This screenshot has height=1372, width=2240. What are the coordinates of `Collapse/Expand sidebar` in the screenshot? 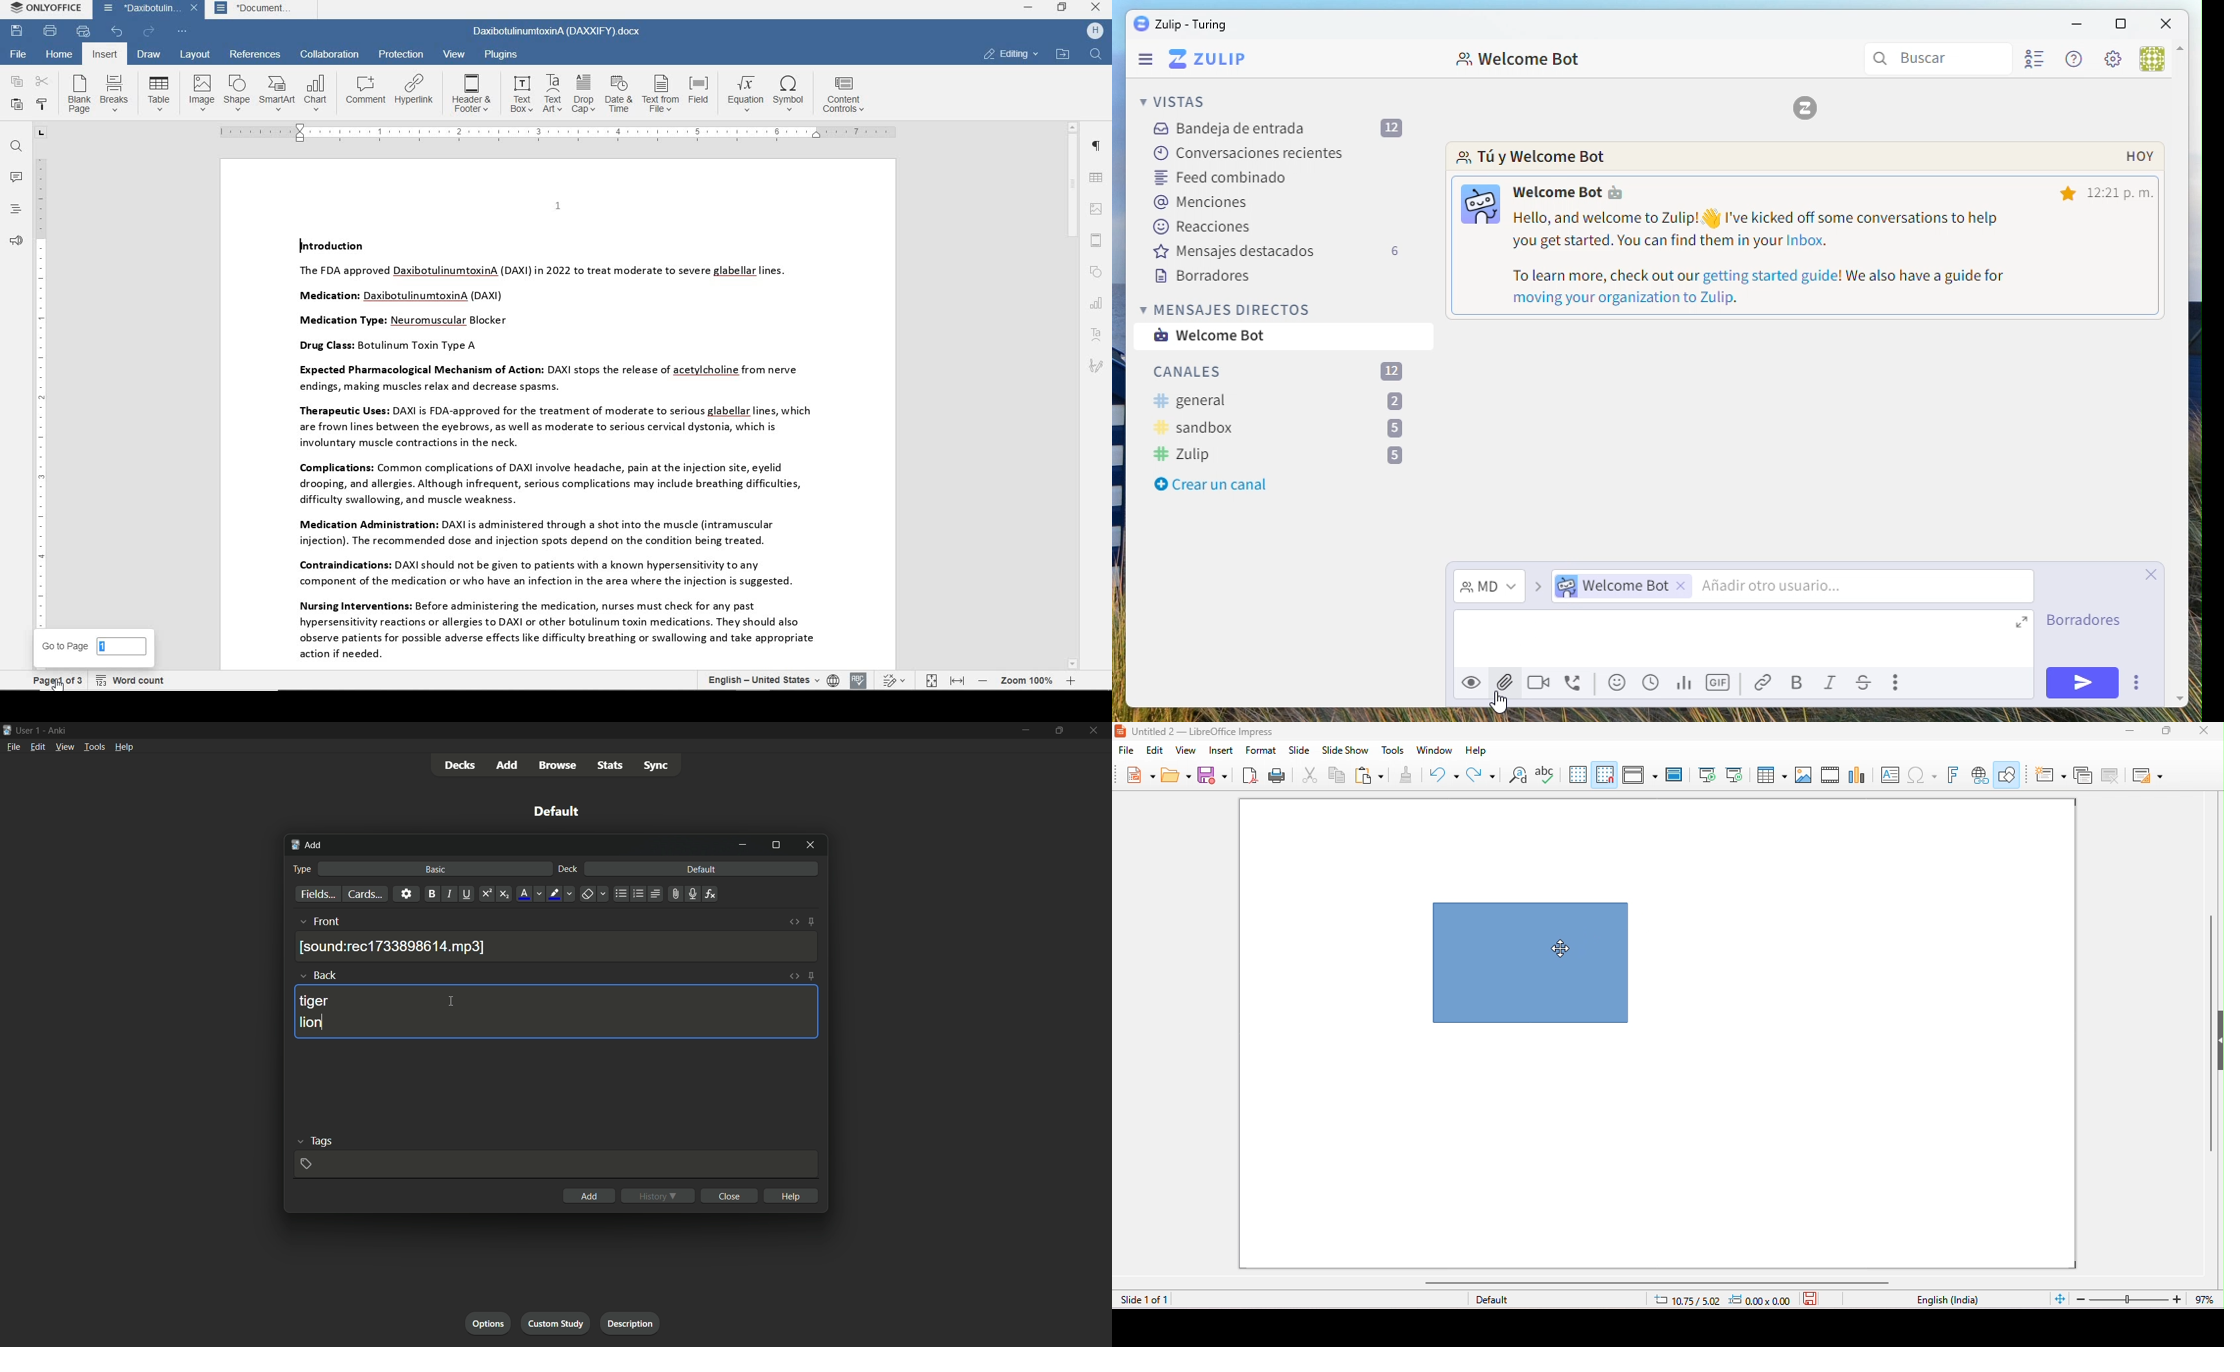 It's located at (2220, 1040).